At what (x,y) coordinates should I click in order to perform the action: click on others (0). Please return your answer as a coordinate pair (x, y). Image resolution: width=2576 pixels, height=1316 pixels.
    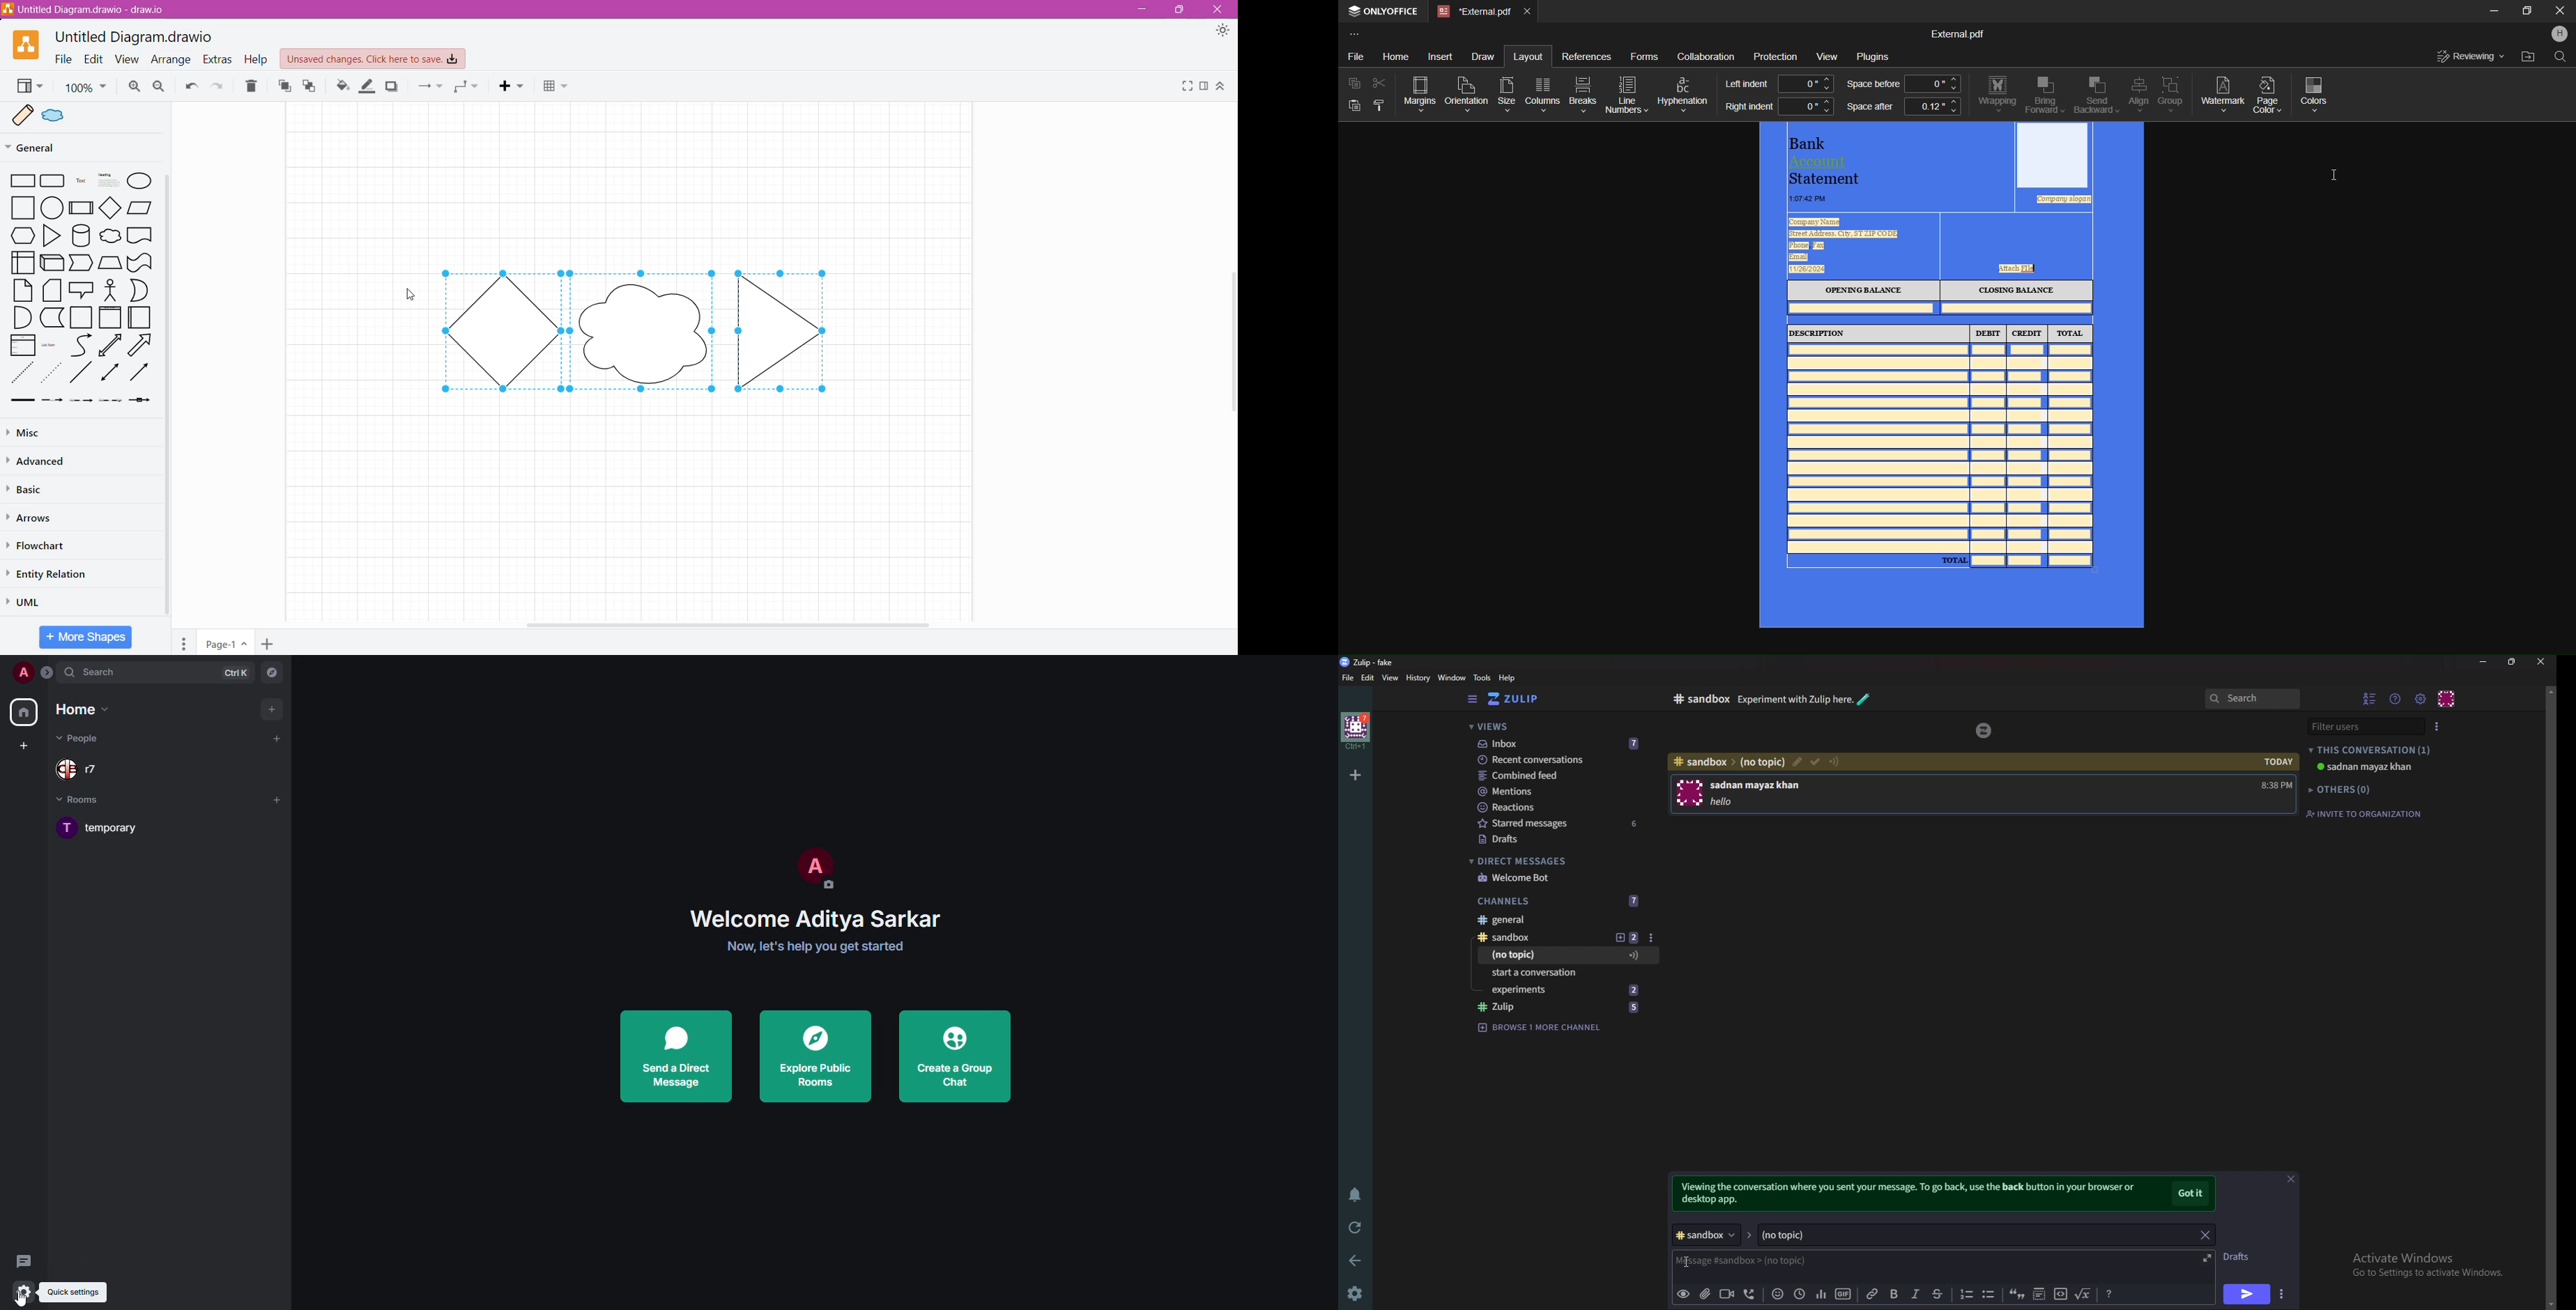
    Looking at the image, I should click on (2346, 789).